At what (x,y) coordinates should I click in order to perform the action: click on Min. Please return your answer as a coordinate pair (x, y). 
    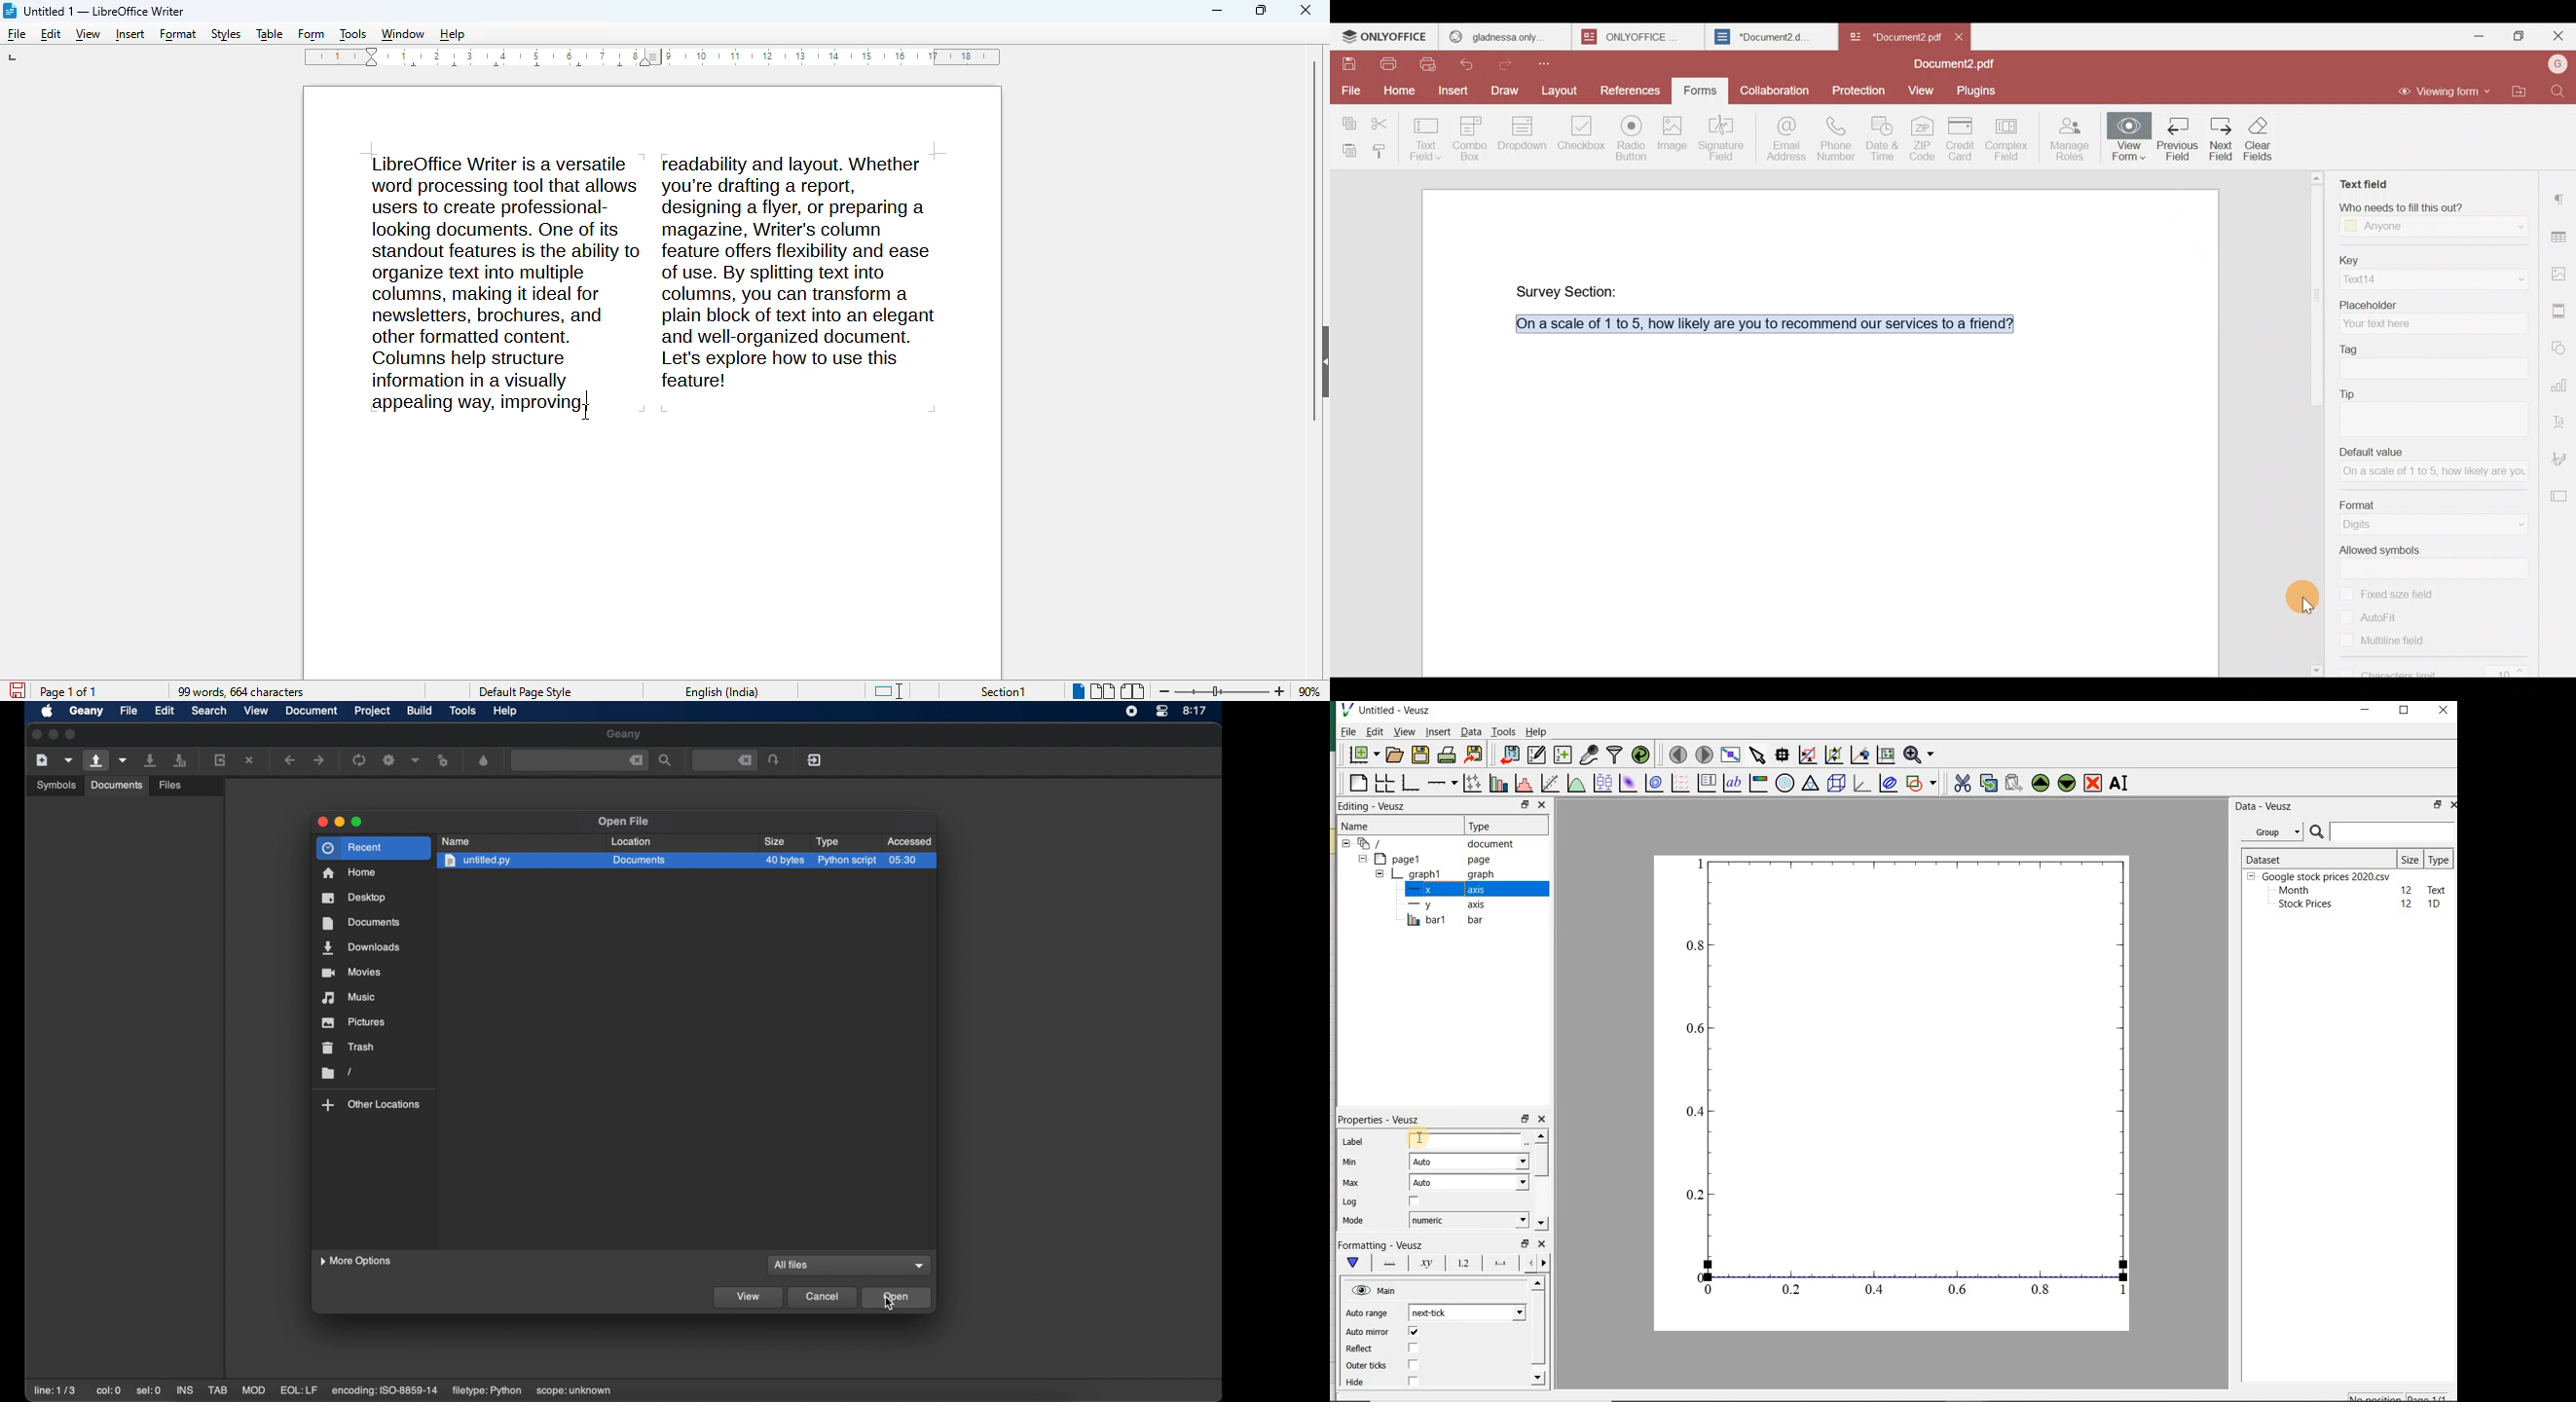
    Looking at the image, I should click on (1351, 1163).